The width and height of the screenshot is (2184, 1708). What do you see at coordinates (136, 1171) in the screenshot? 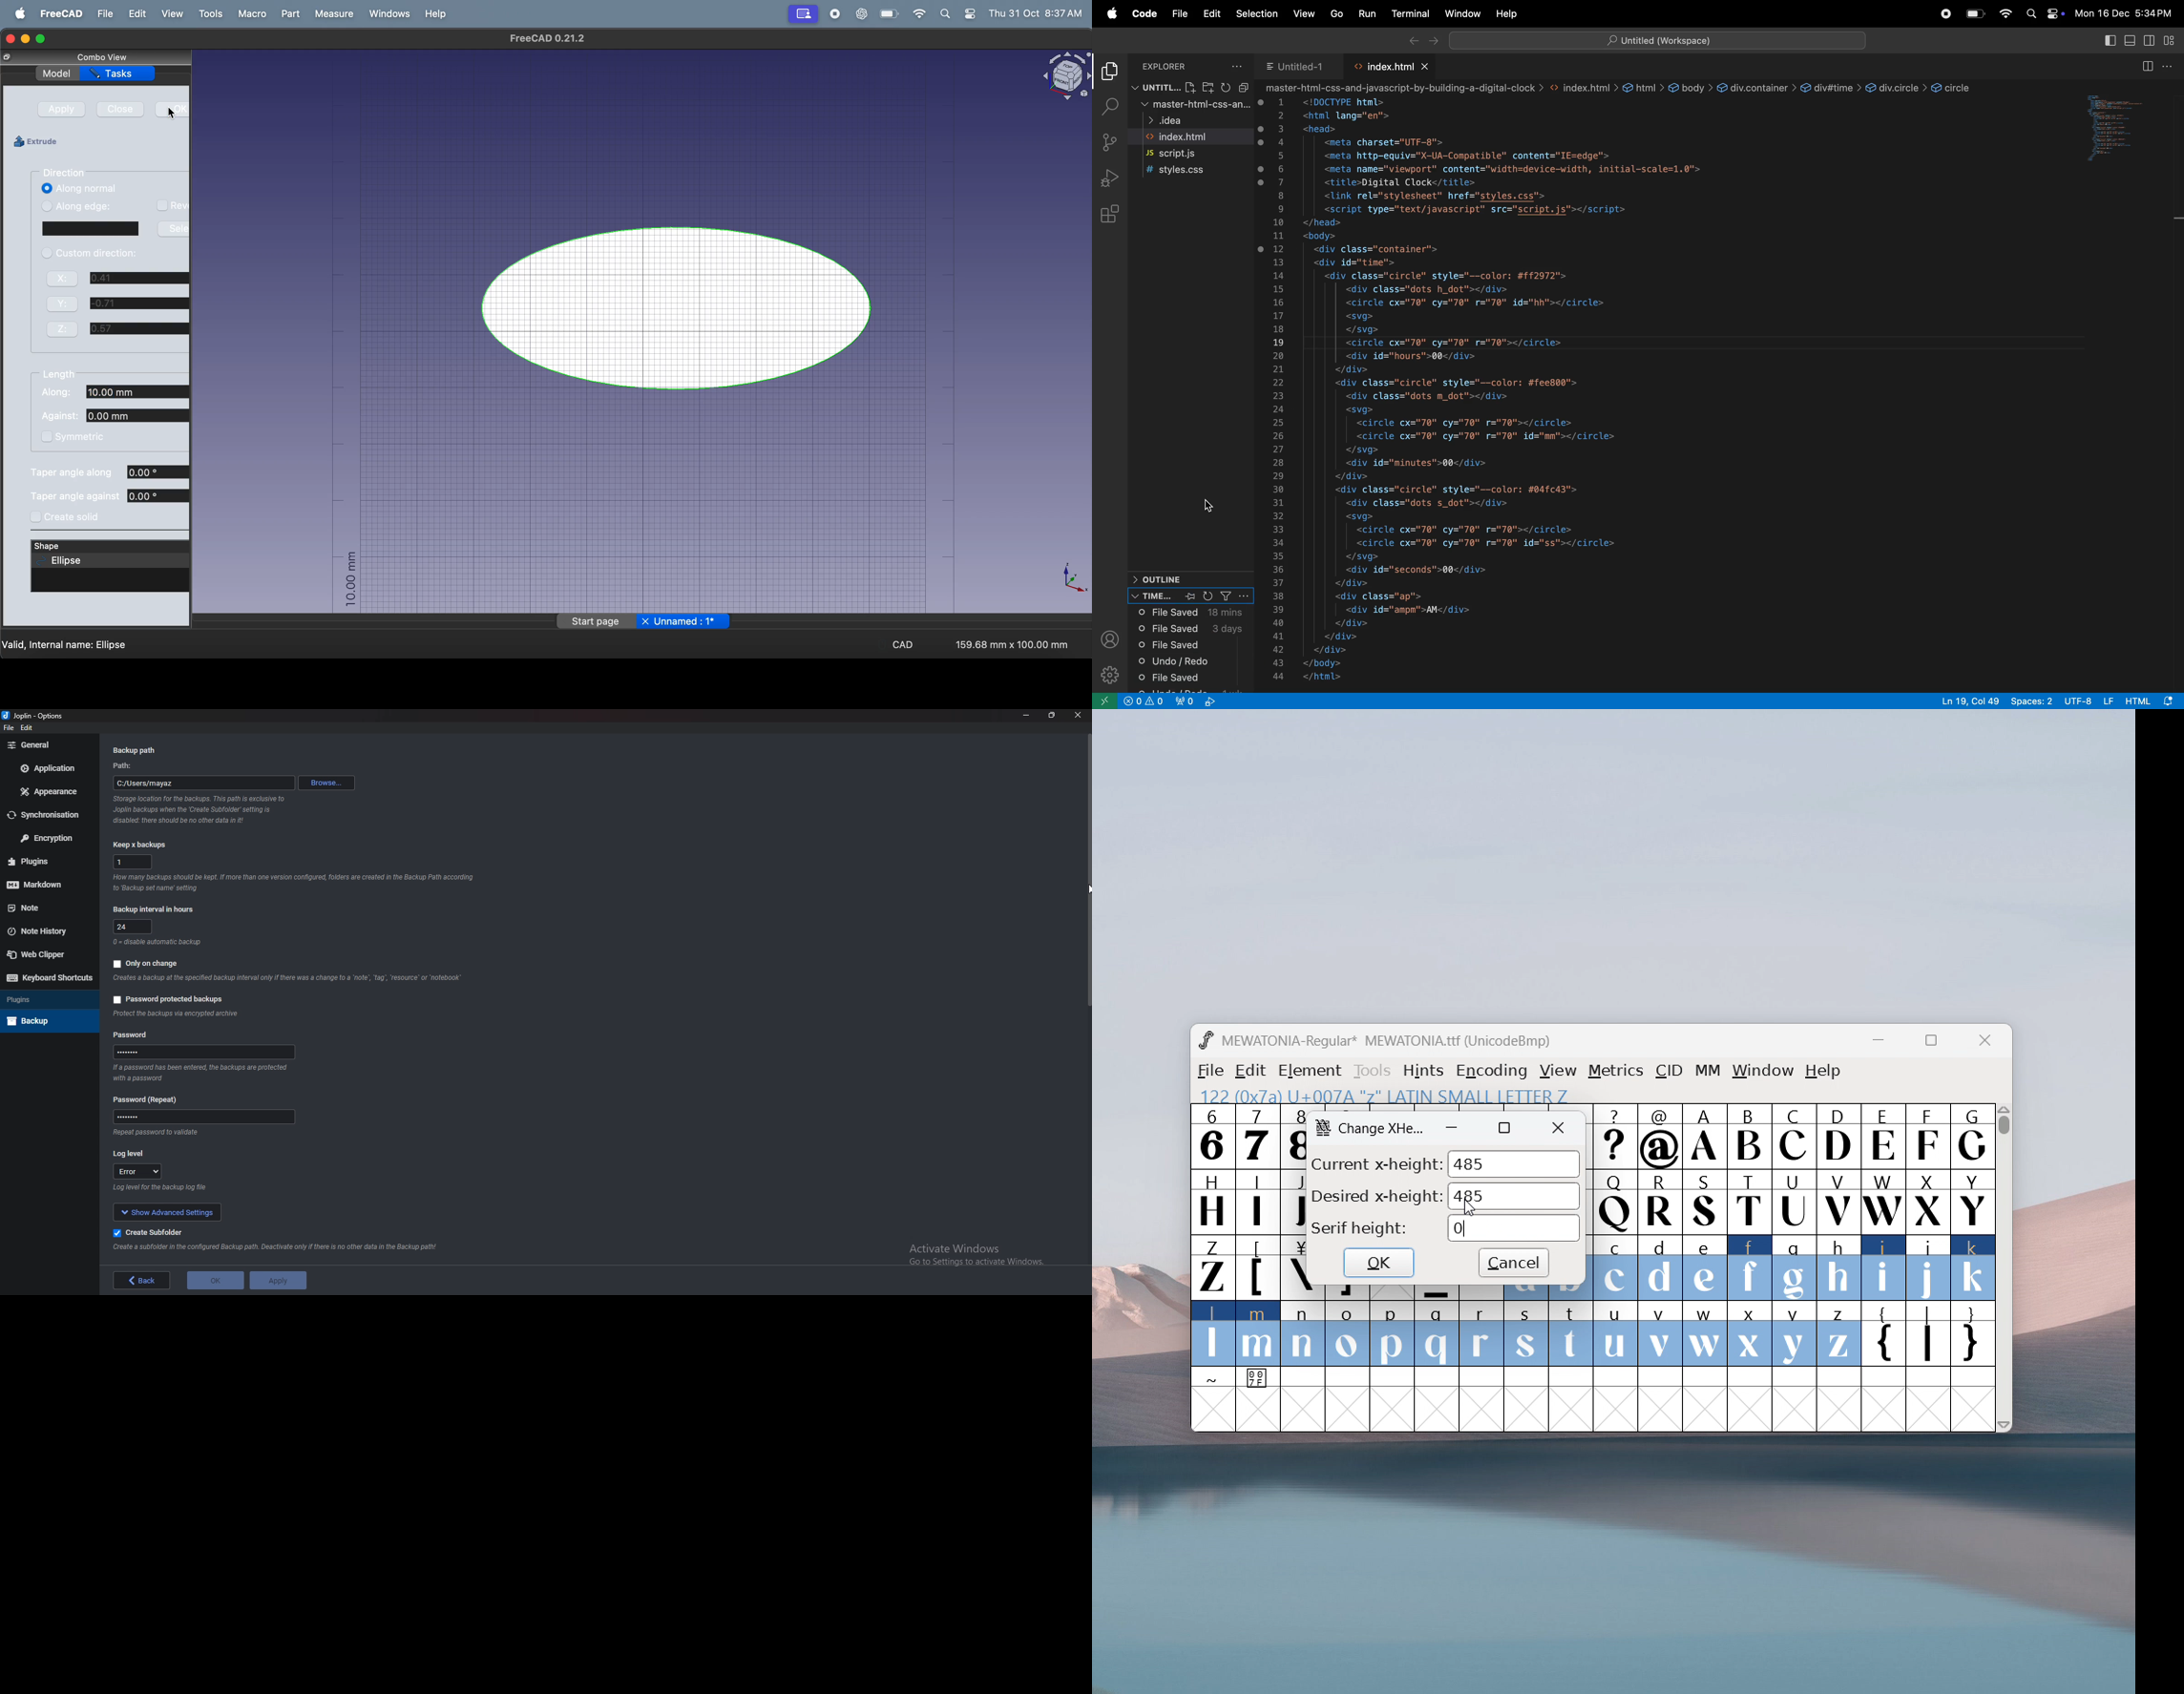
I see `error` at bounding box center [136, 1171].